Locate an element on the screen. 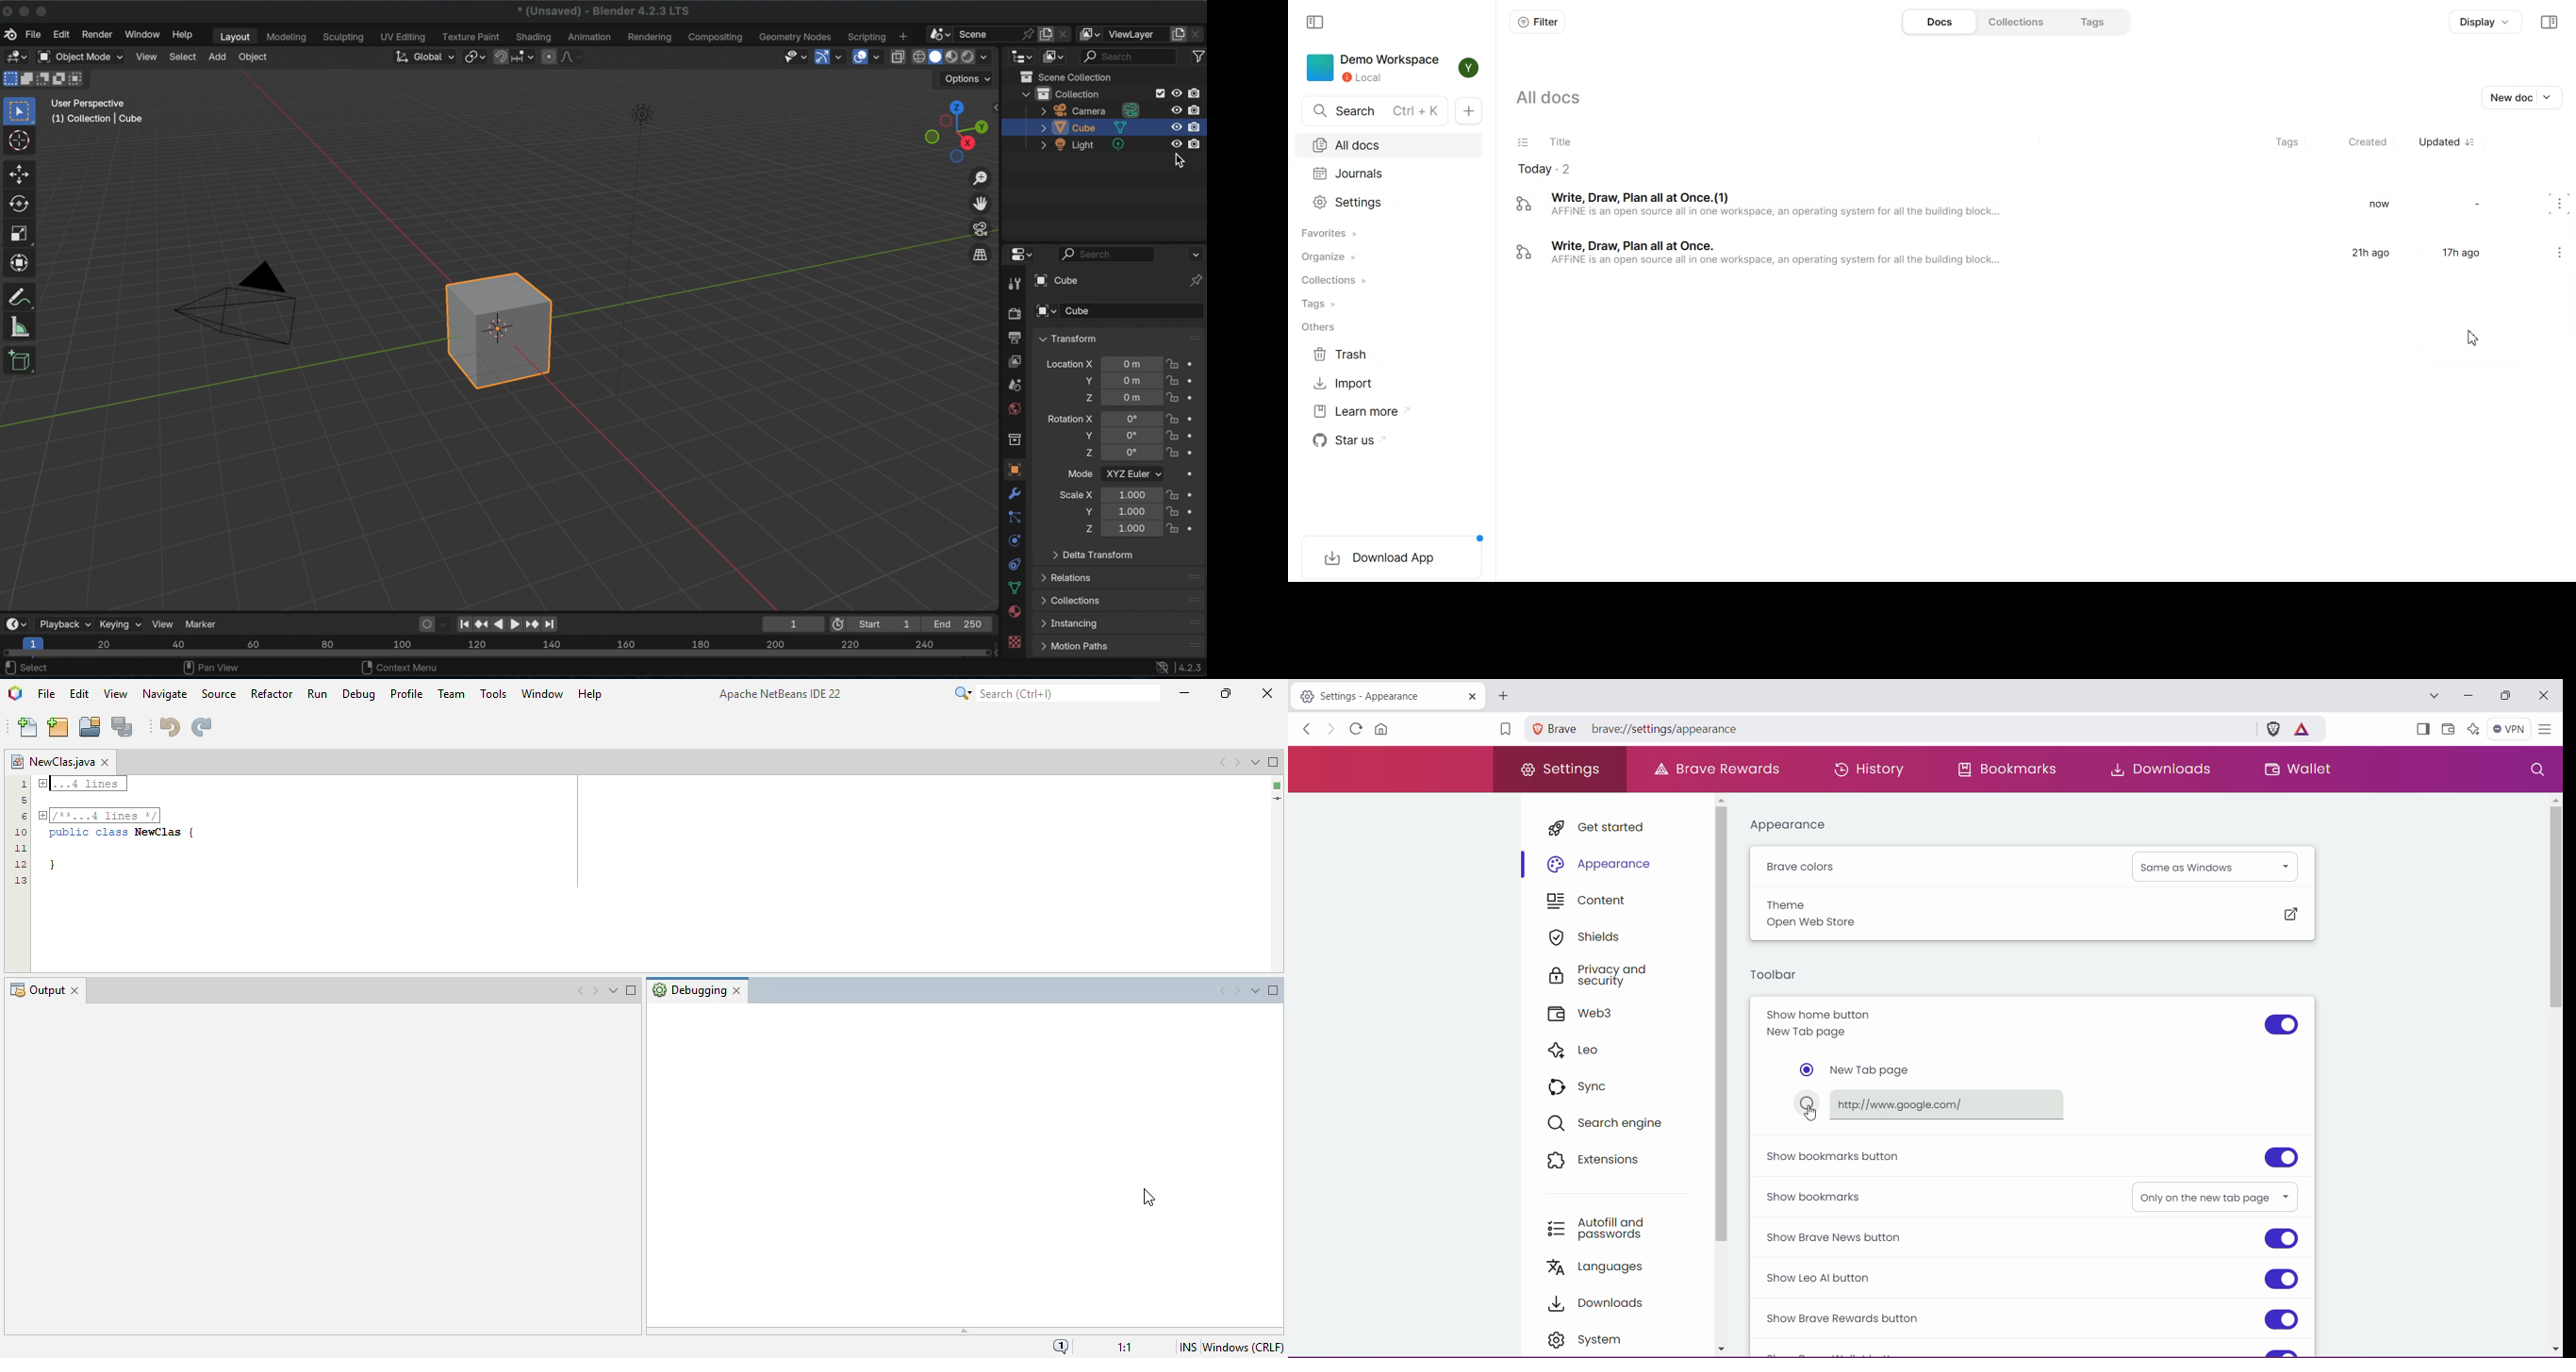 The image size is (2576, 1372). Collections is located at coordinates (1389, 281).